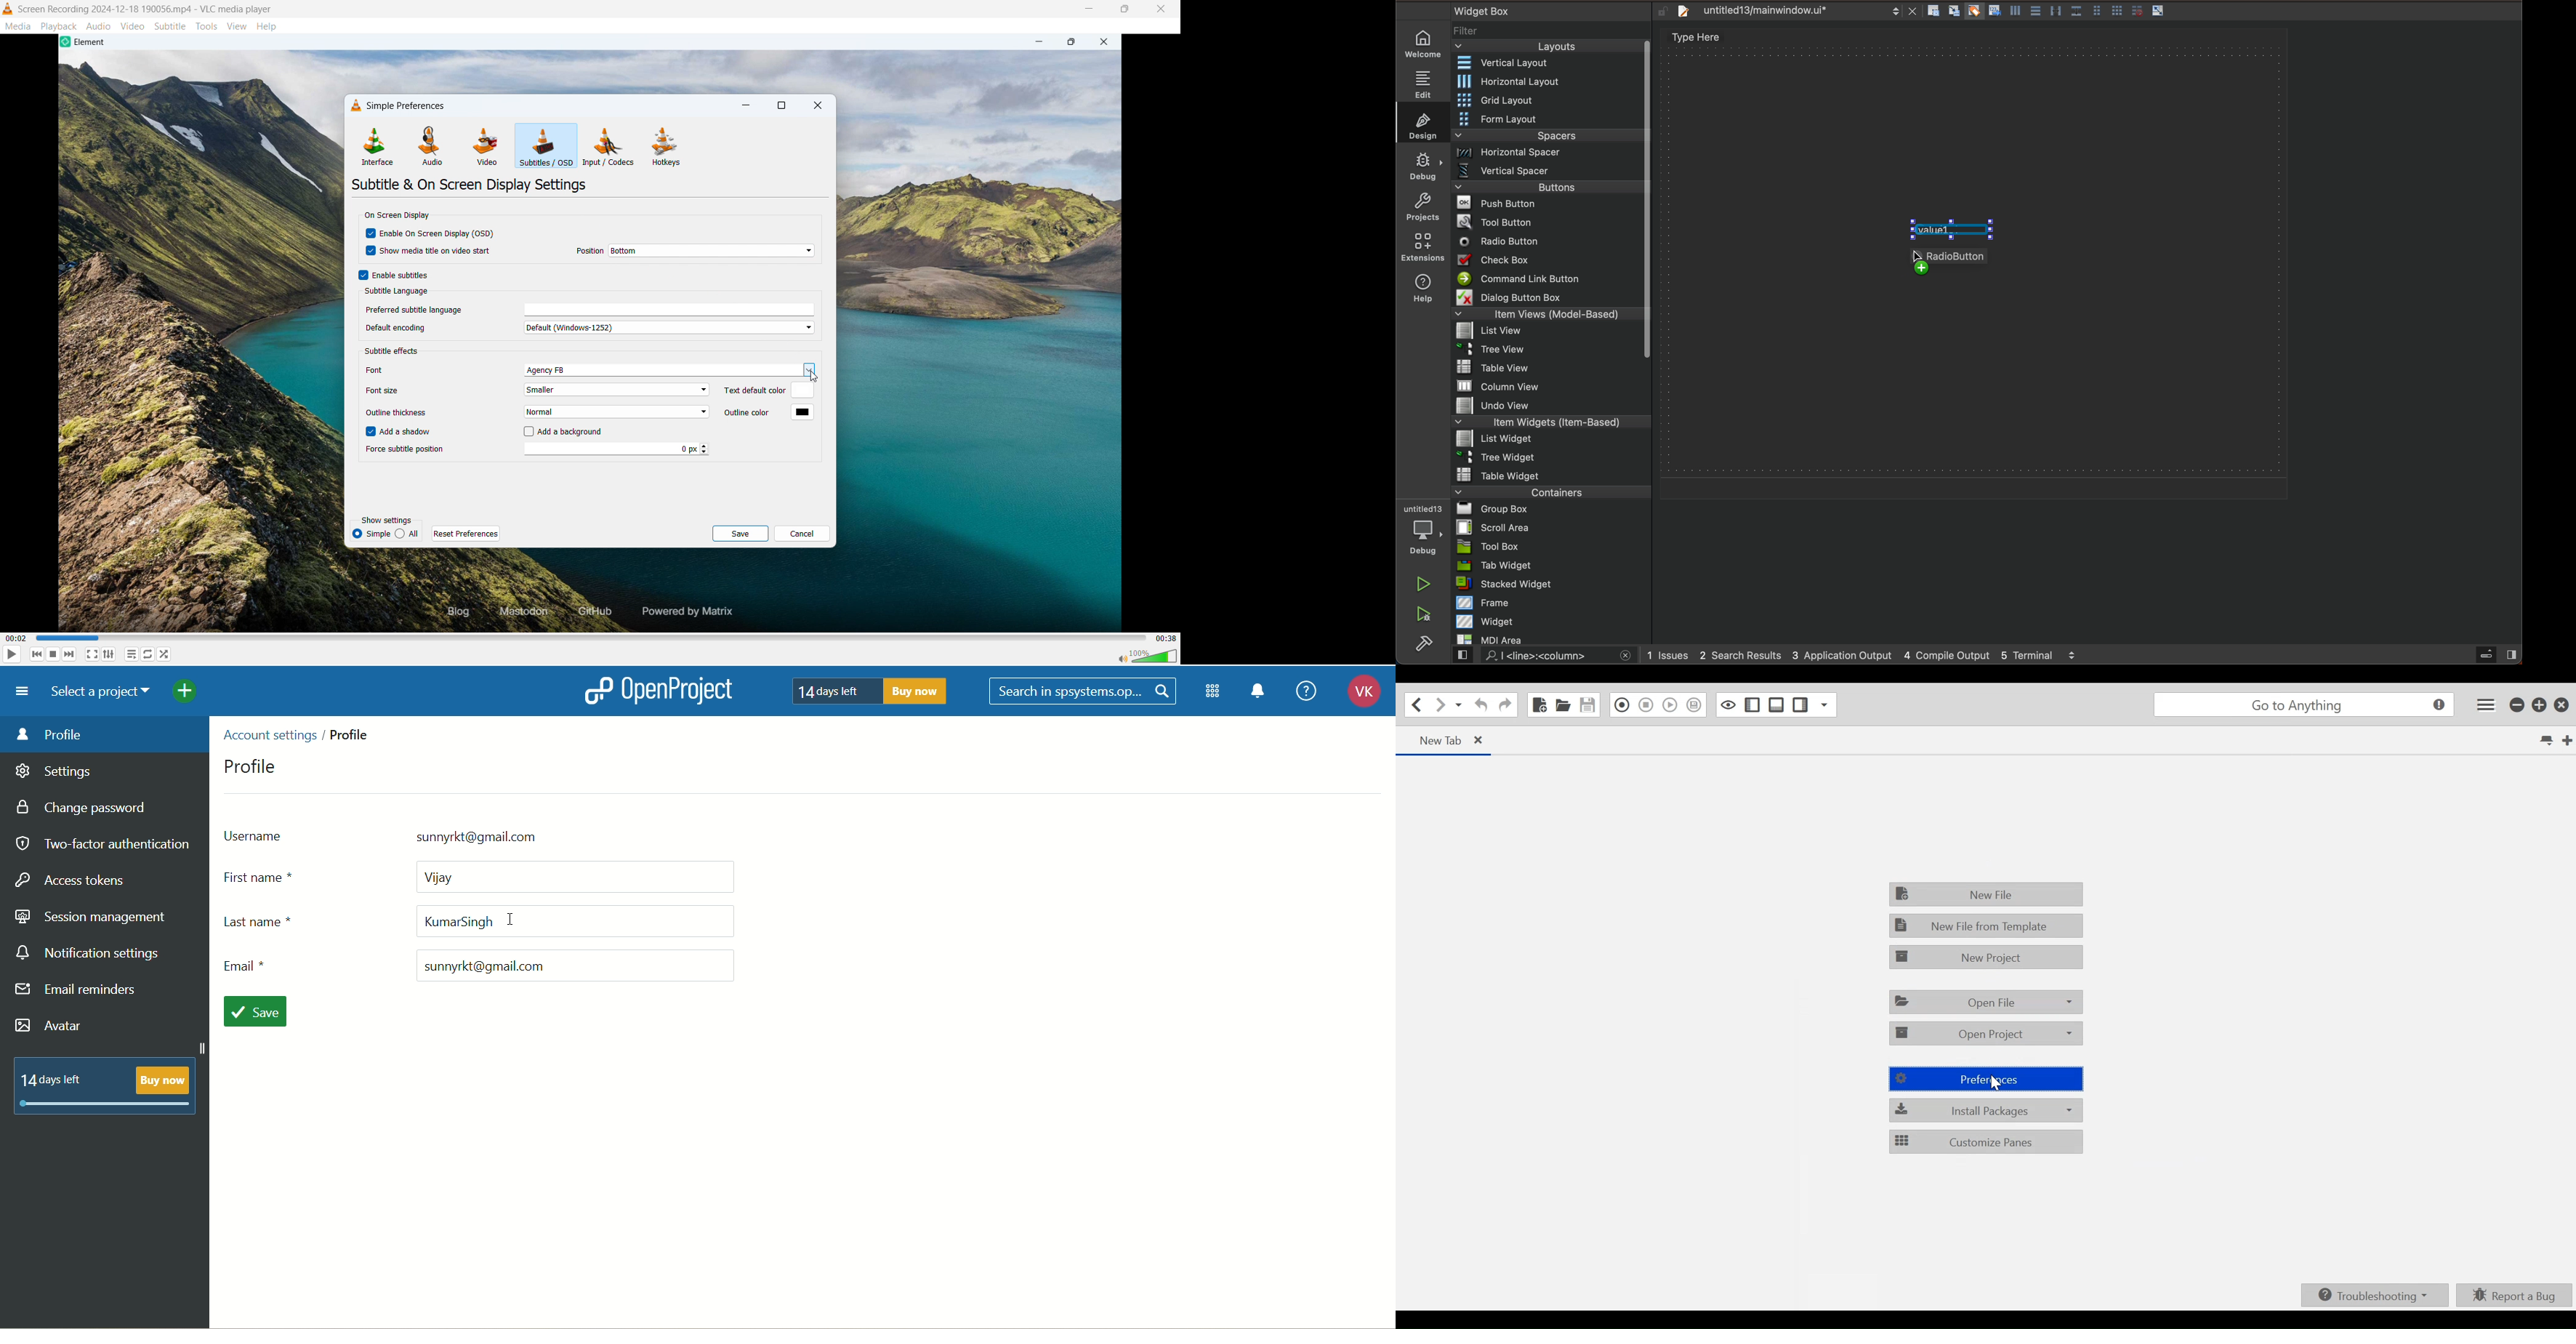 The width and height of the screenshot is (2576, 1344). Describe the element at coordinates (148, 654) in the screenshot. I see `toggle between loop all, loop one & no loop` at that location.